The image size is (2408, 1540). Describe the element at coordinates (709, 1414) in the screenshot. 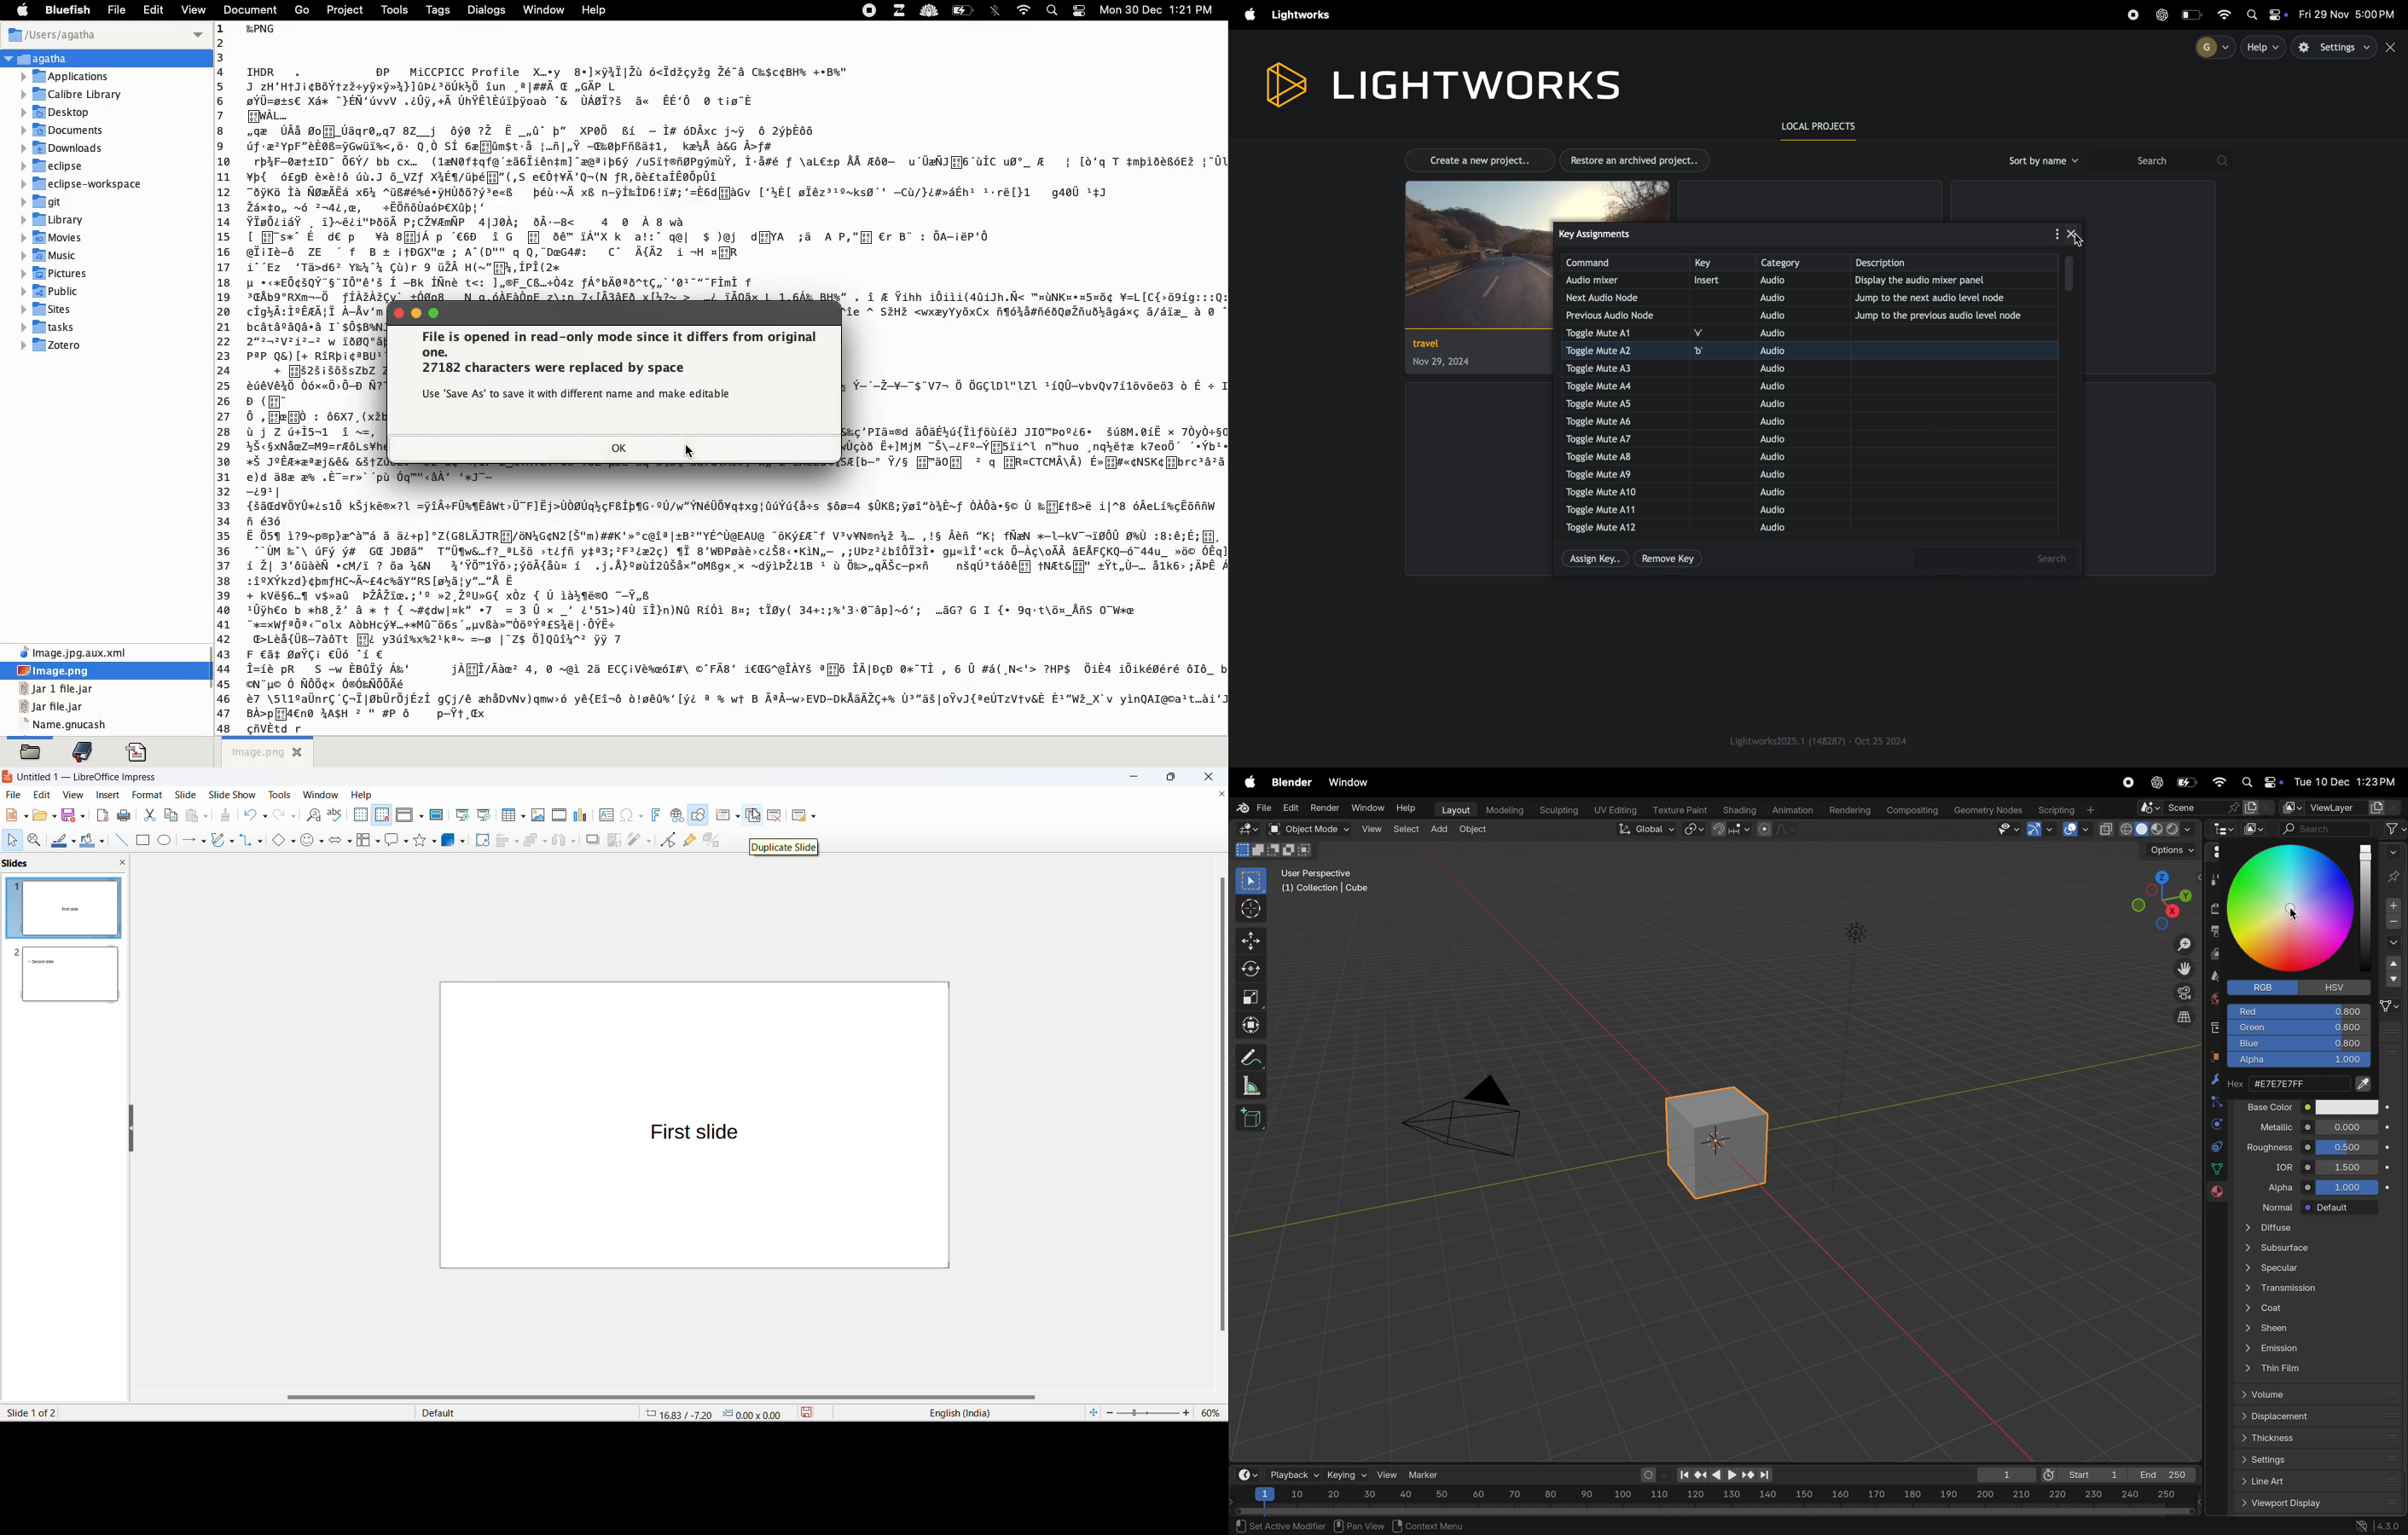

I see `cursor and selection placement` at that location.